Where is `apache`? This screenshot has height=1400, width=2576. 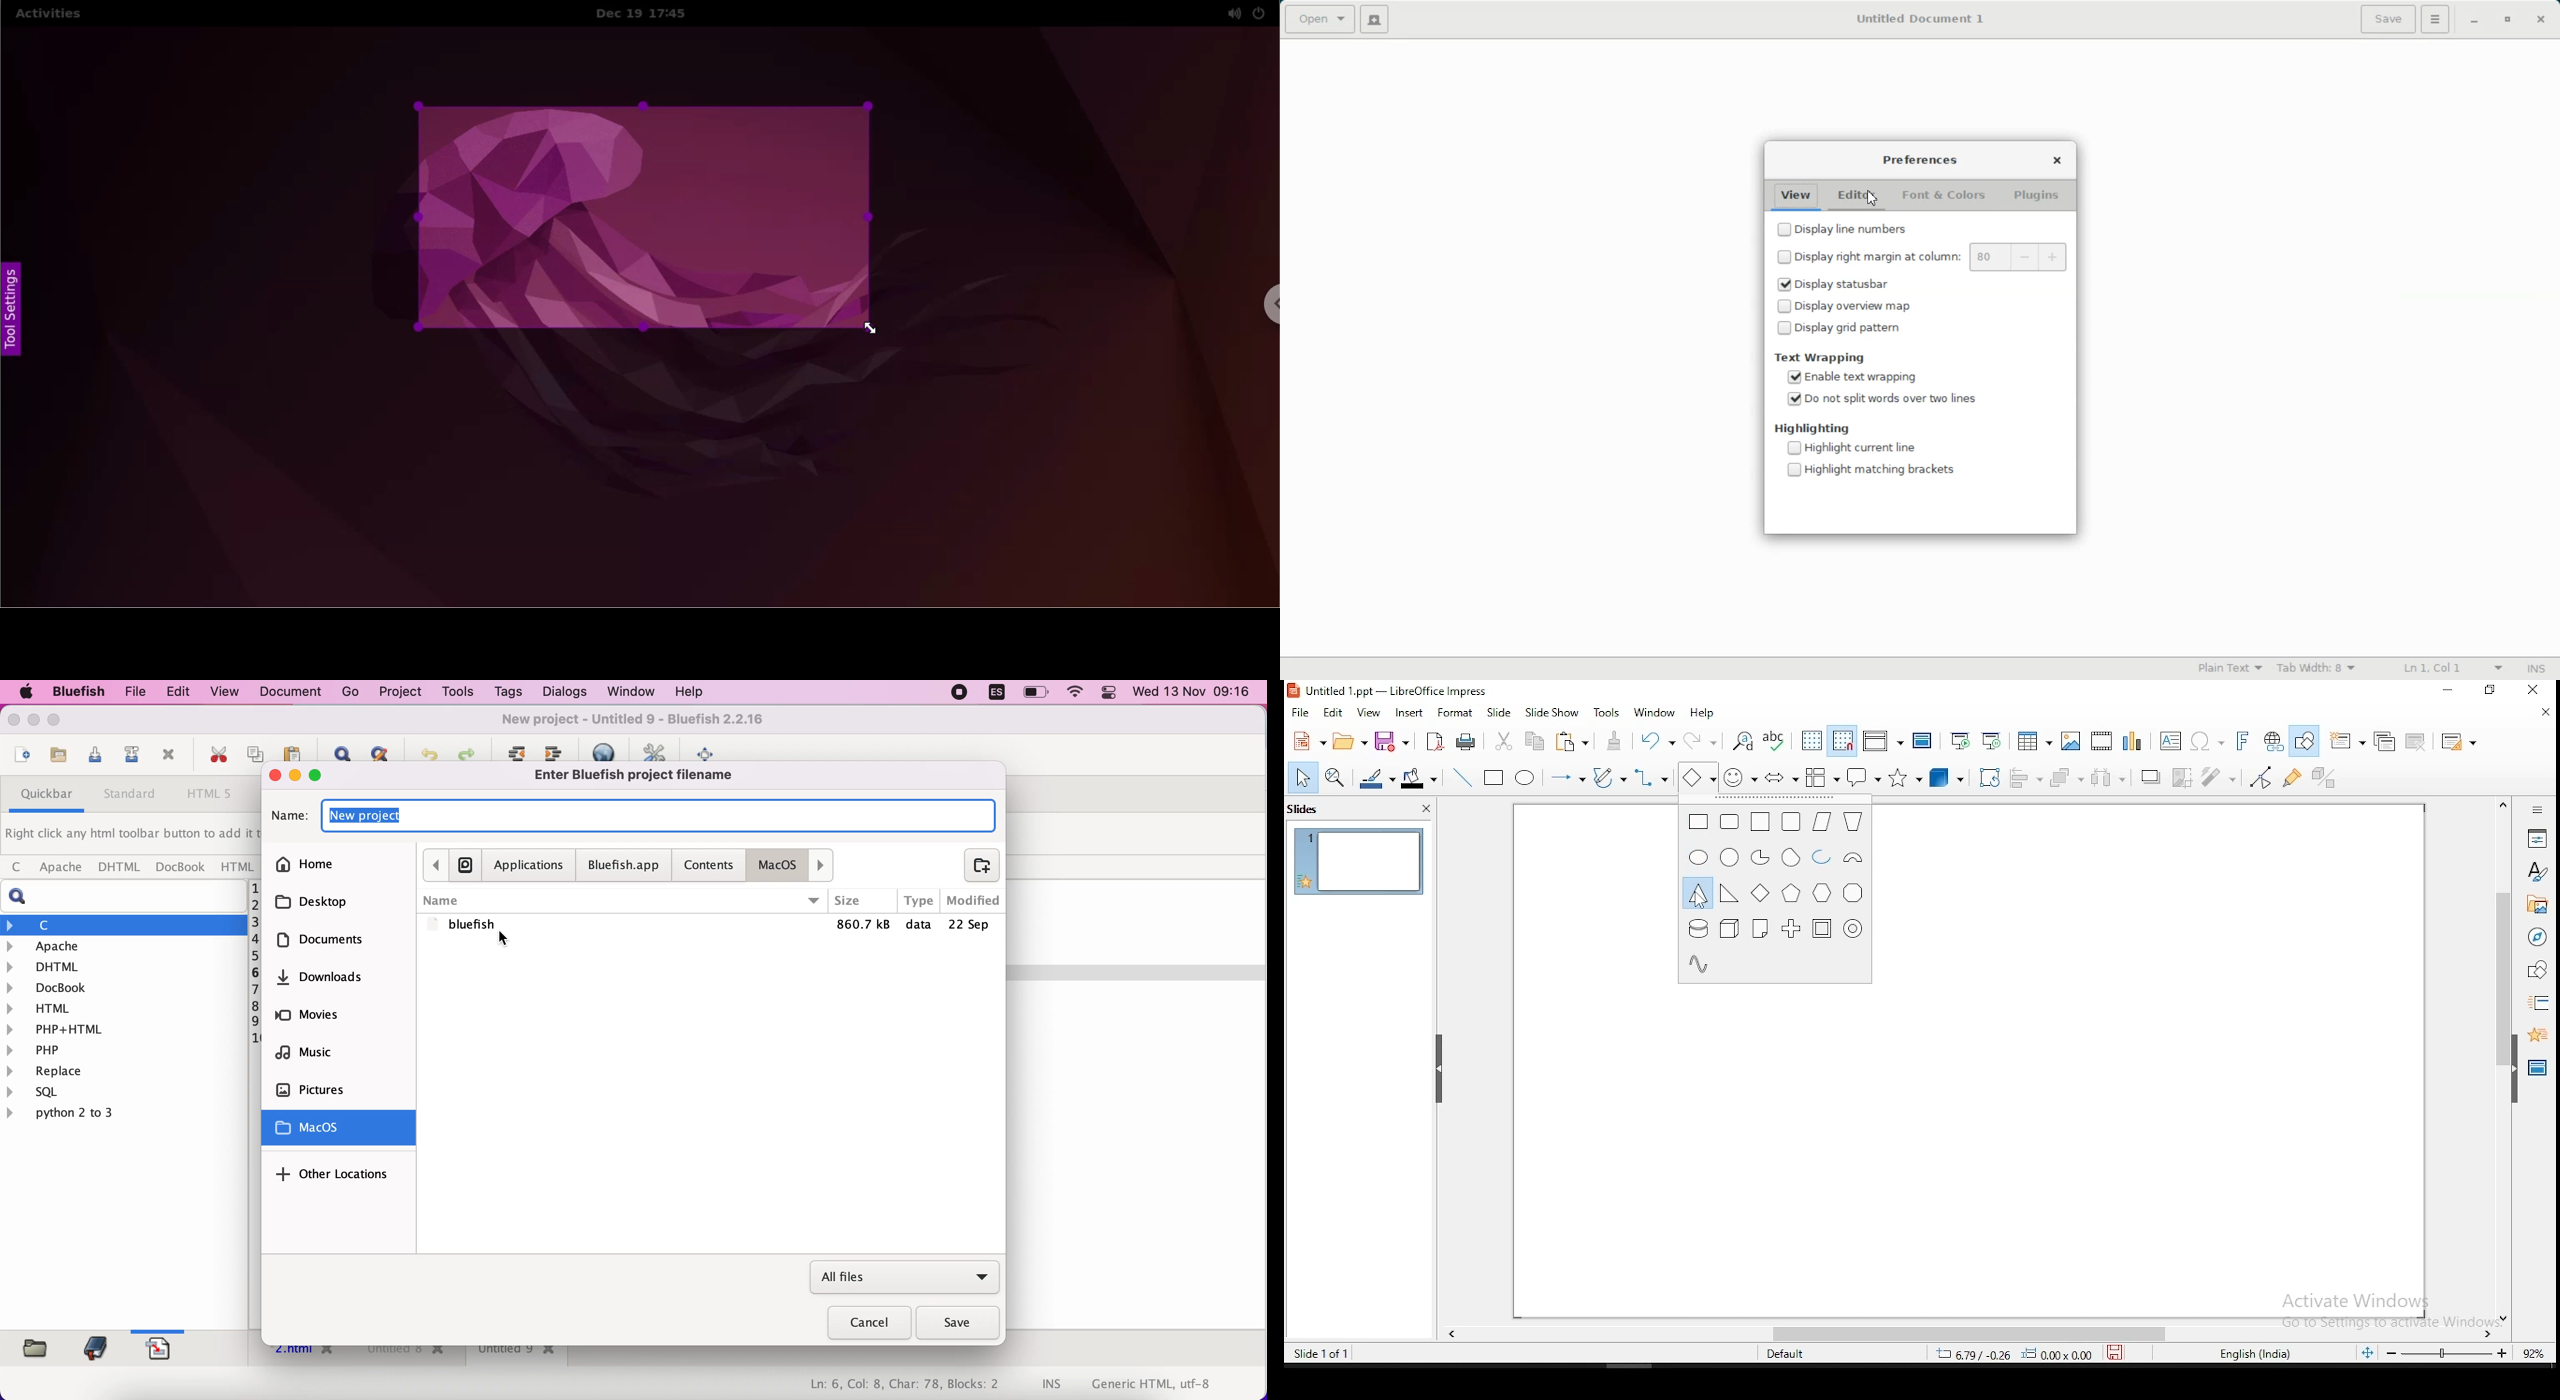 apache is located at coordinates (58, 868).